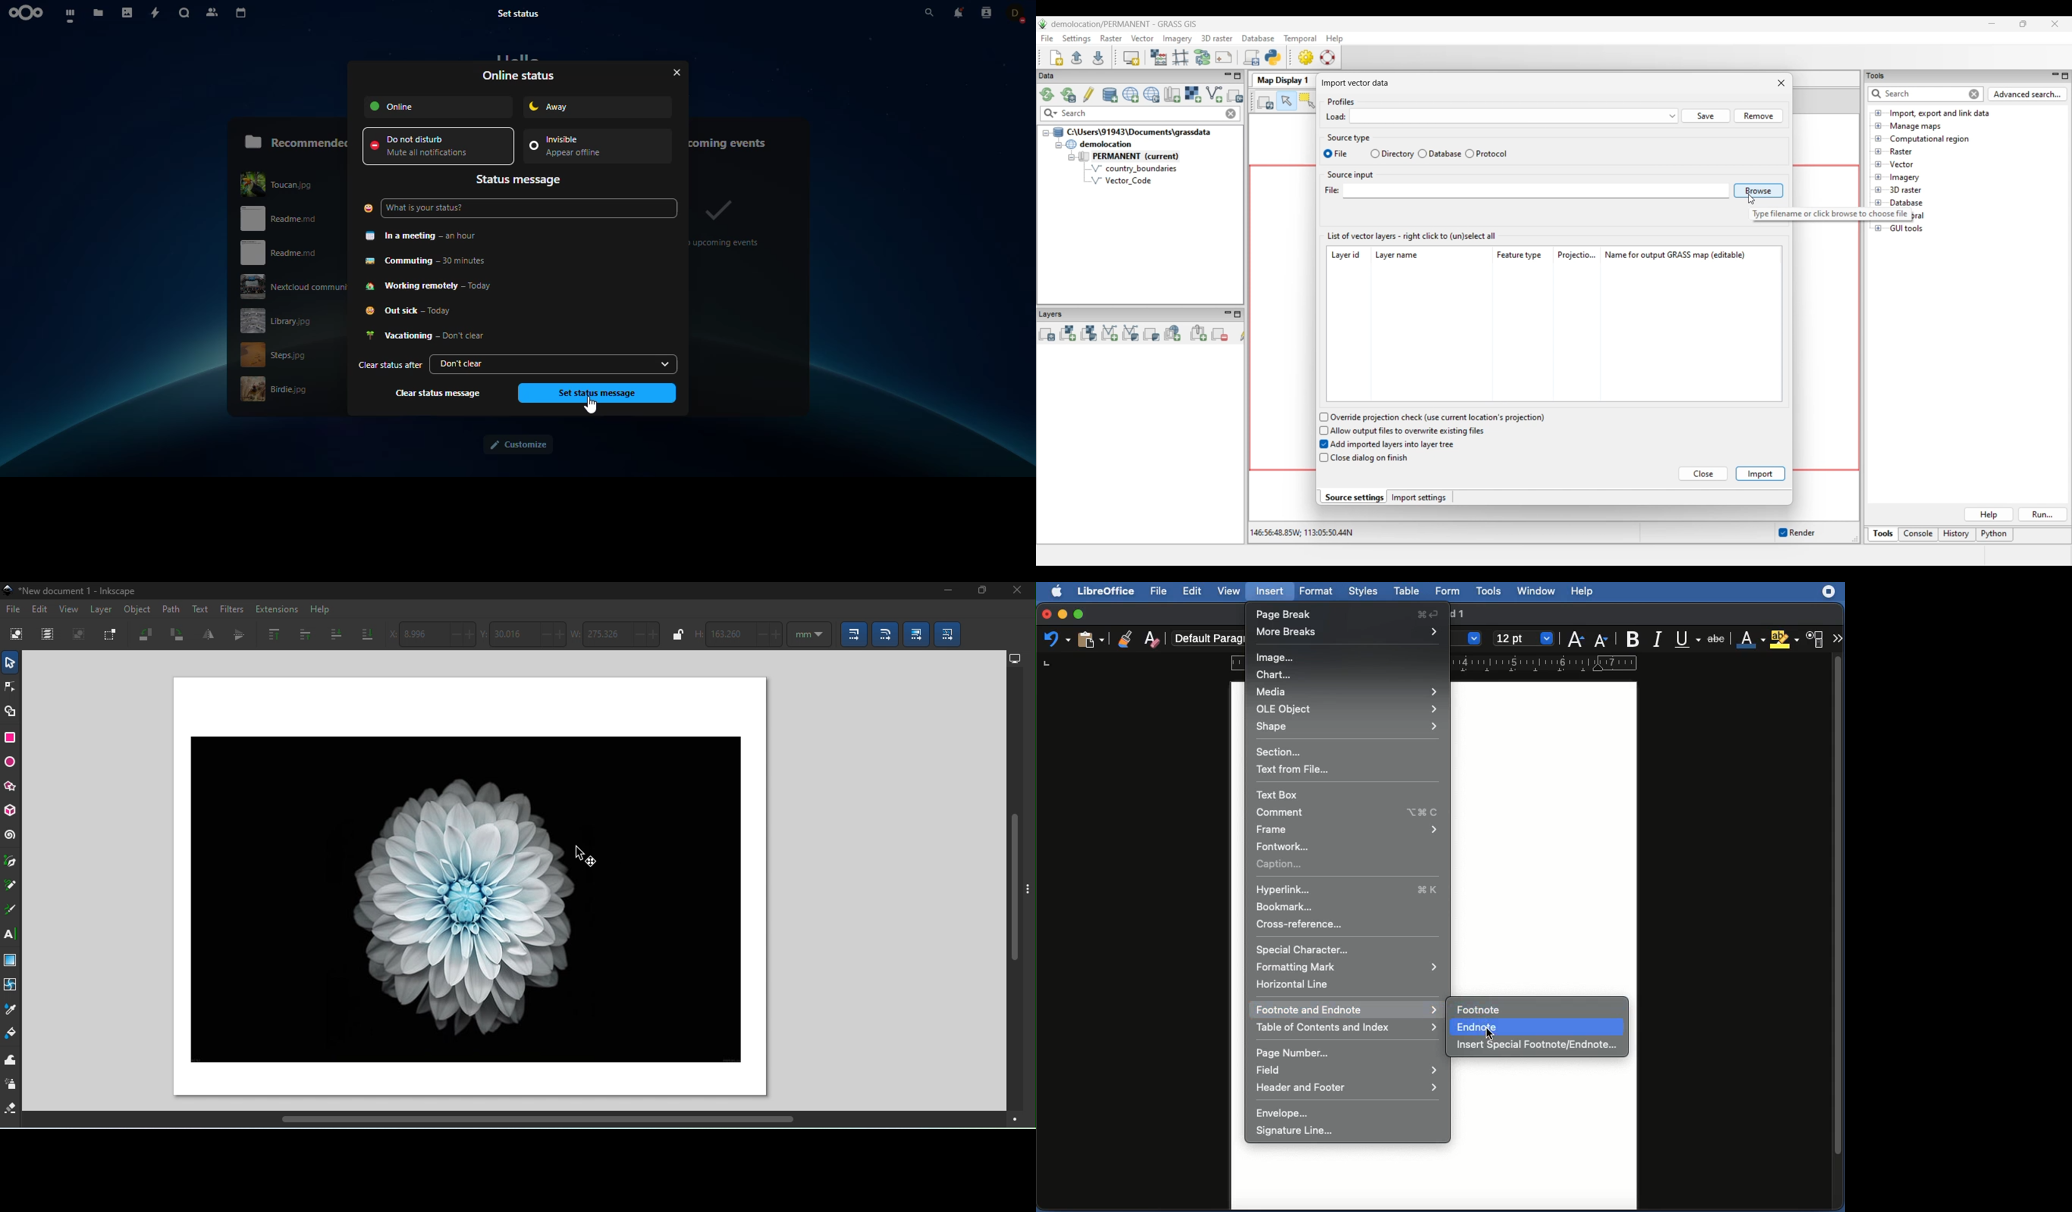 Image resolution: width=2072 pixels, height=1232 pixels. Describe the element at coordinates (1407, 591) in the screenshot. I see `table` at that location.